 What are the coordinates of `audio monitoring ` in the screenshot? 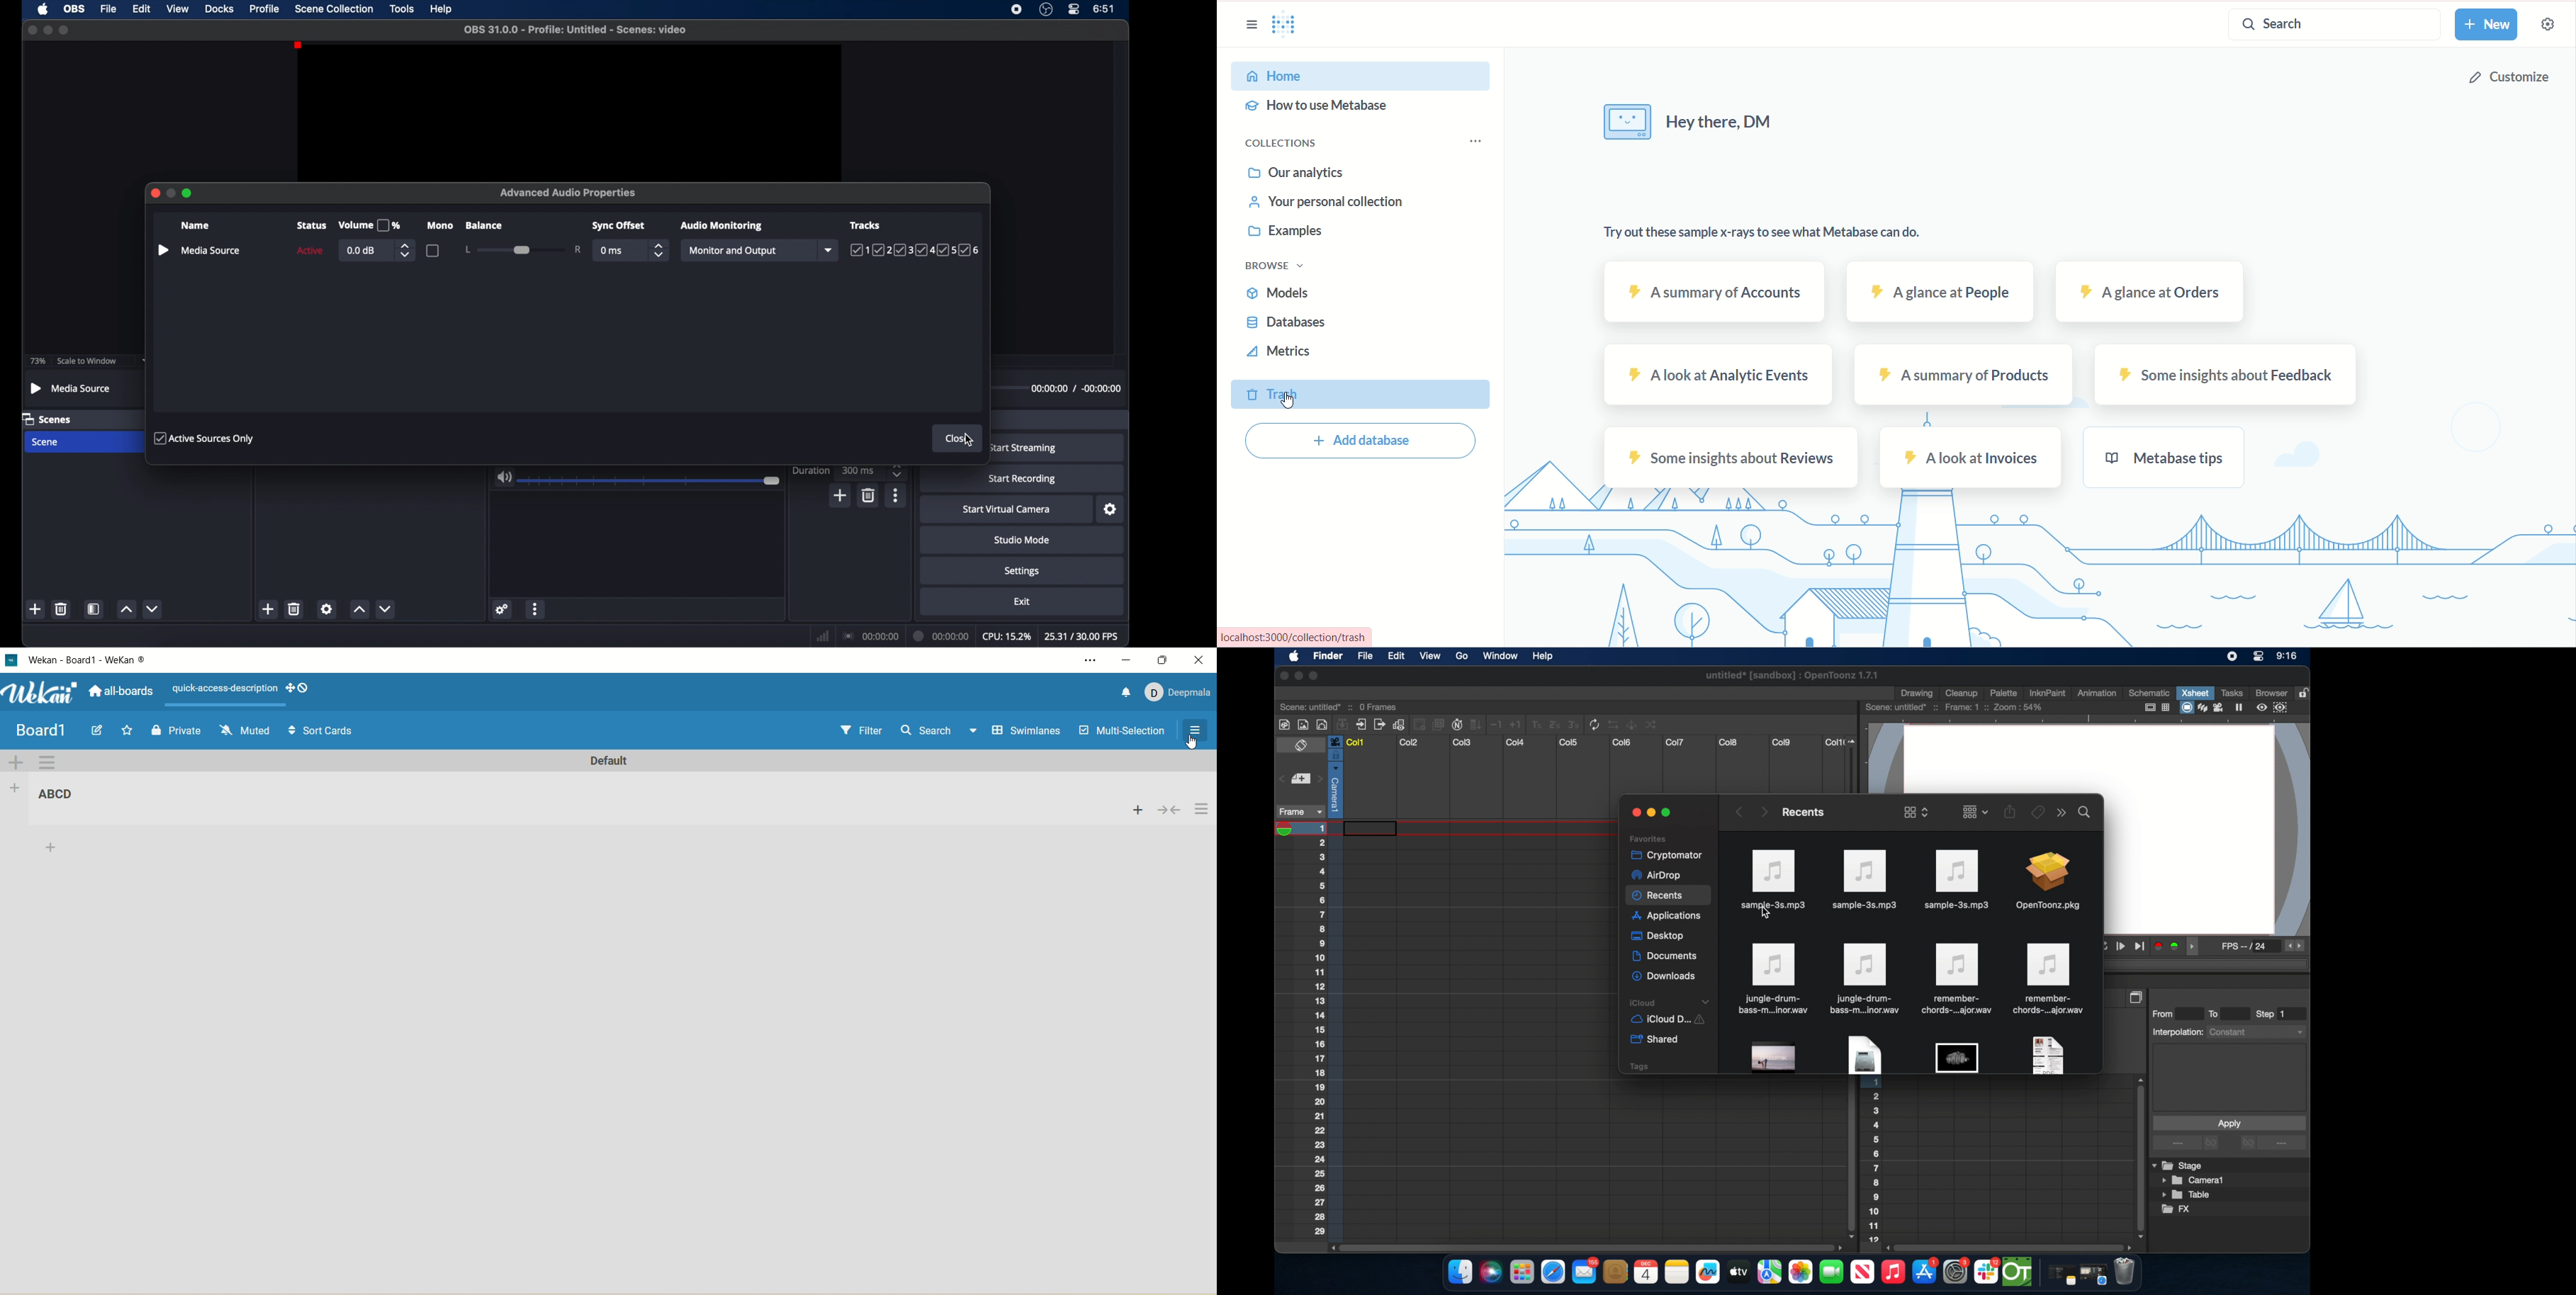 It's located at (722, 226).